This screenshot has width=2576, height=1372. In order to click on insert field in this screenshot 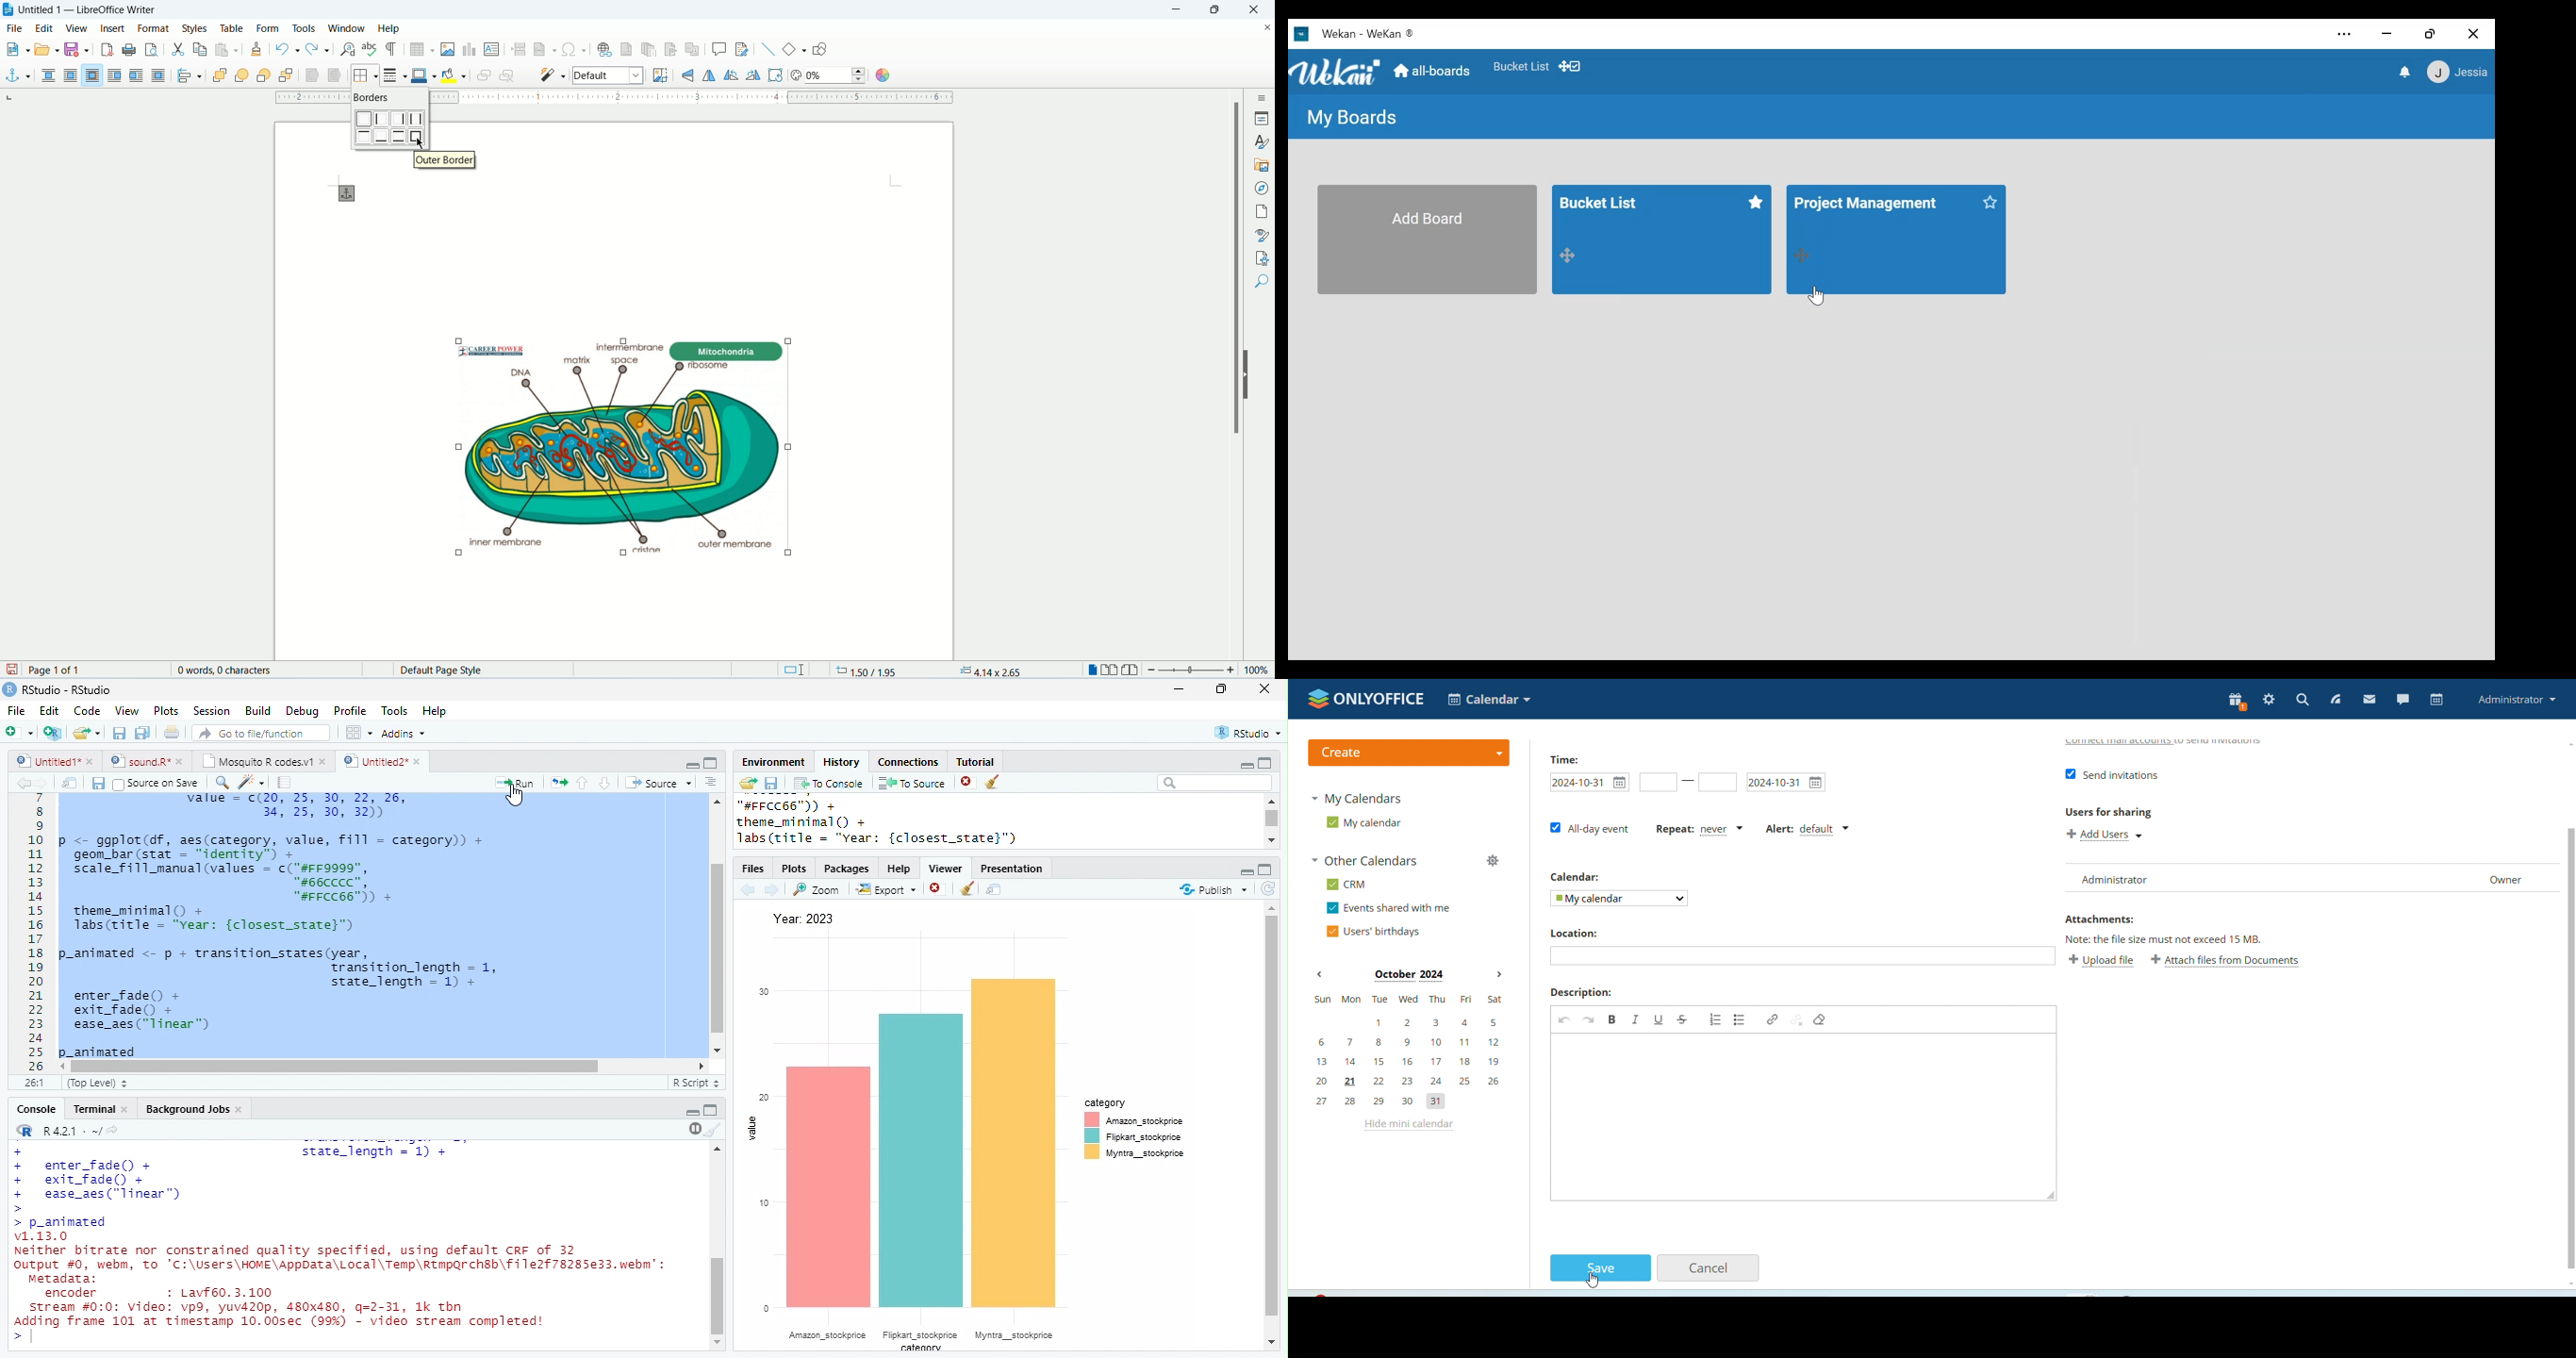, I will do `click(545, 49)`.